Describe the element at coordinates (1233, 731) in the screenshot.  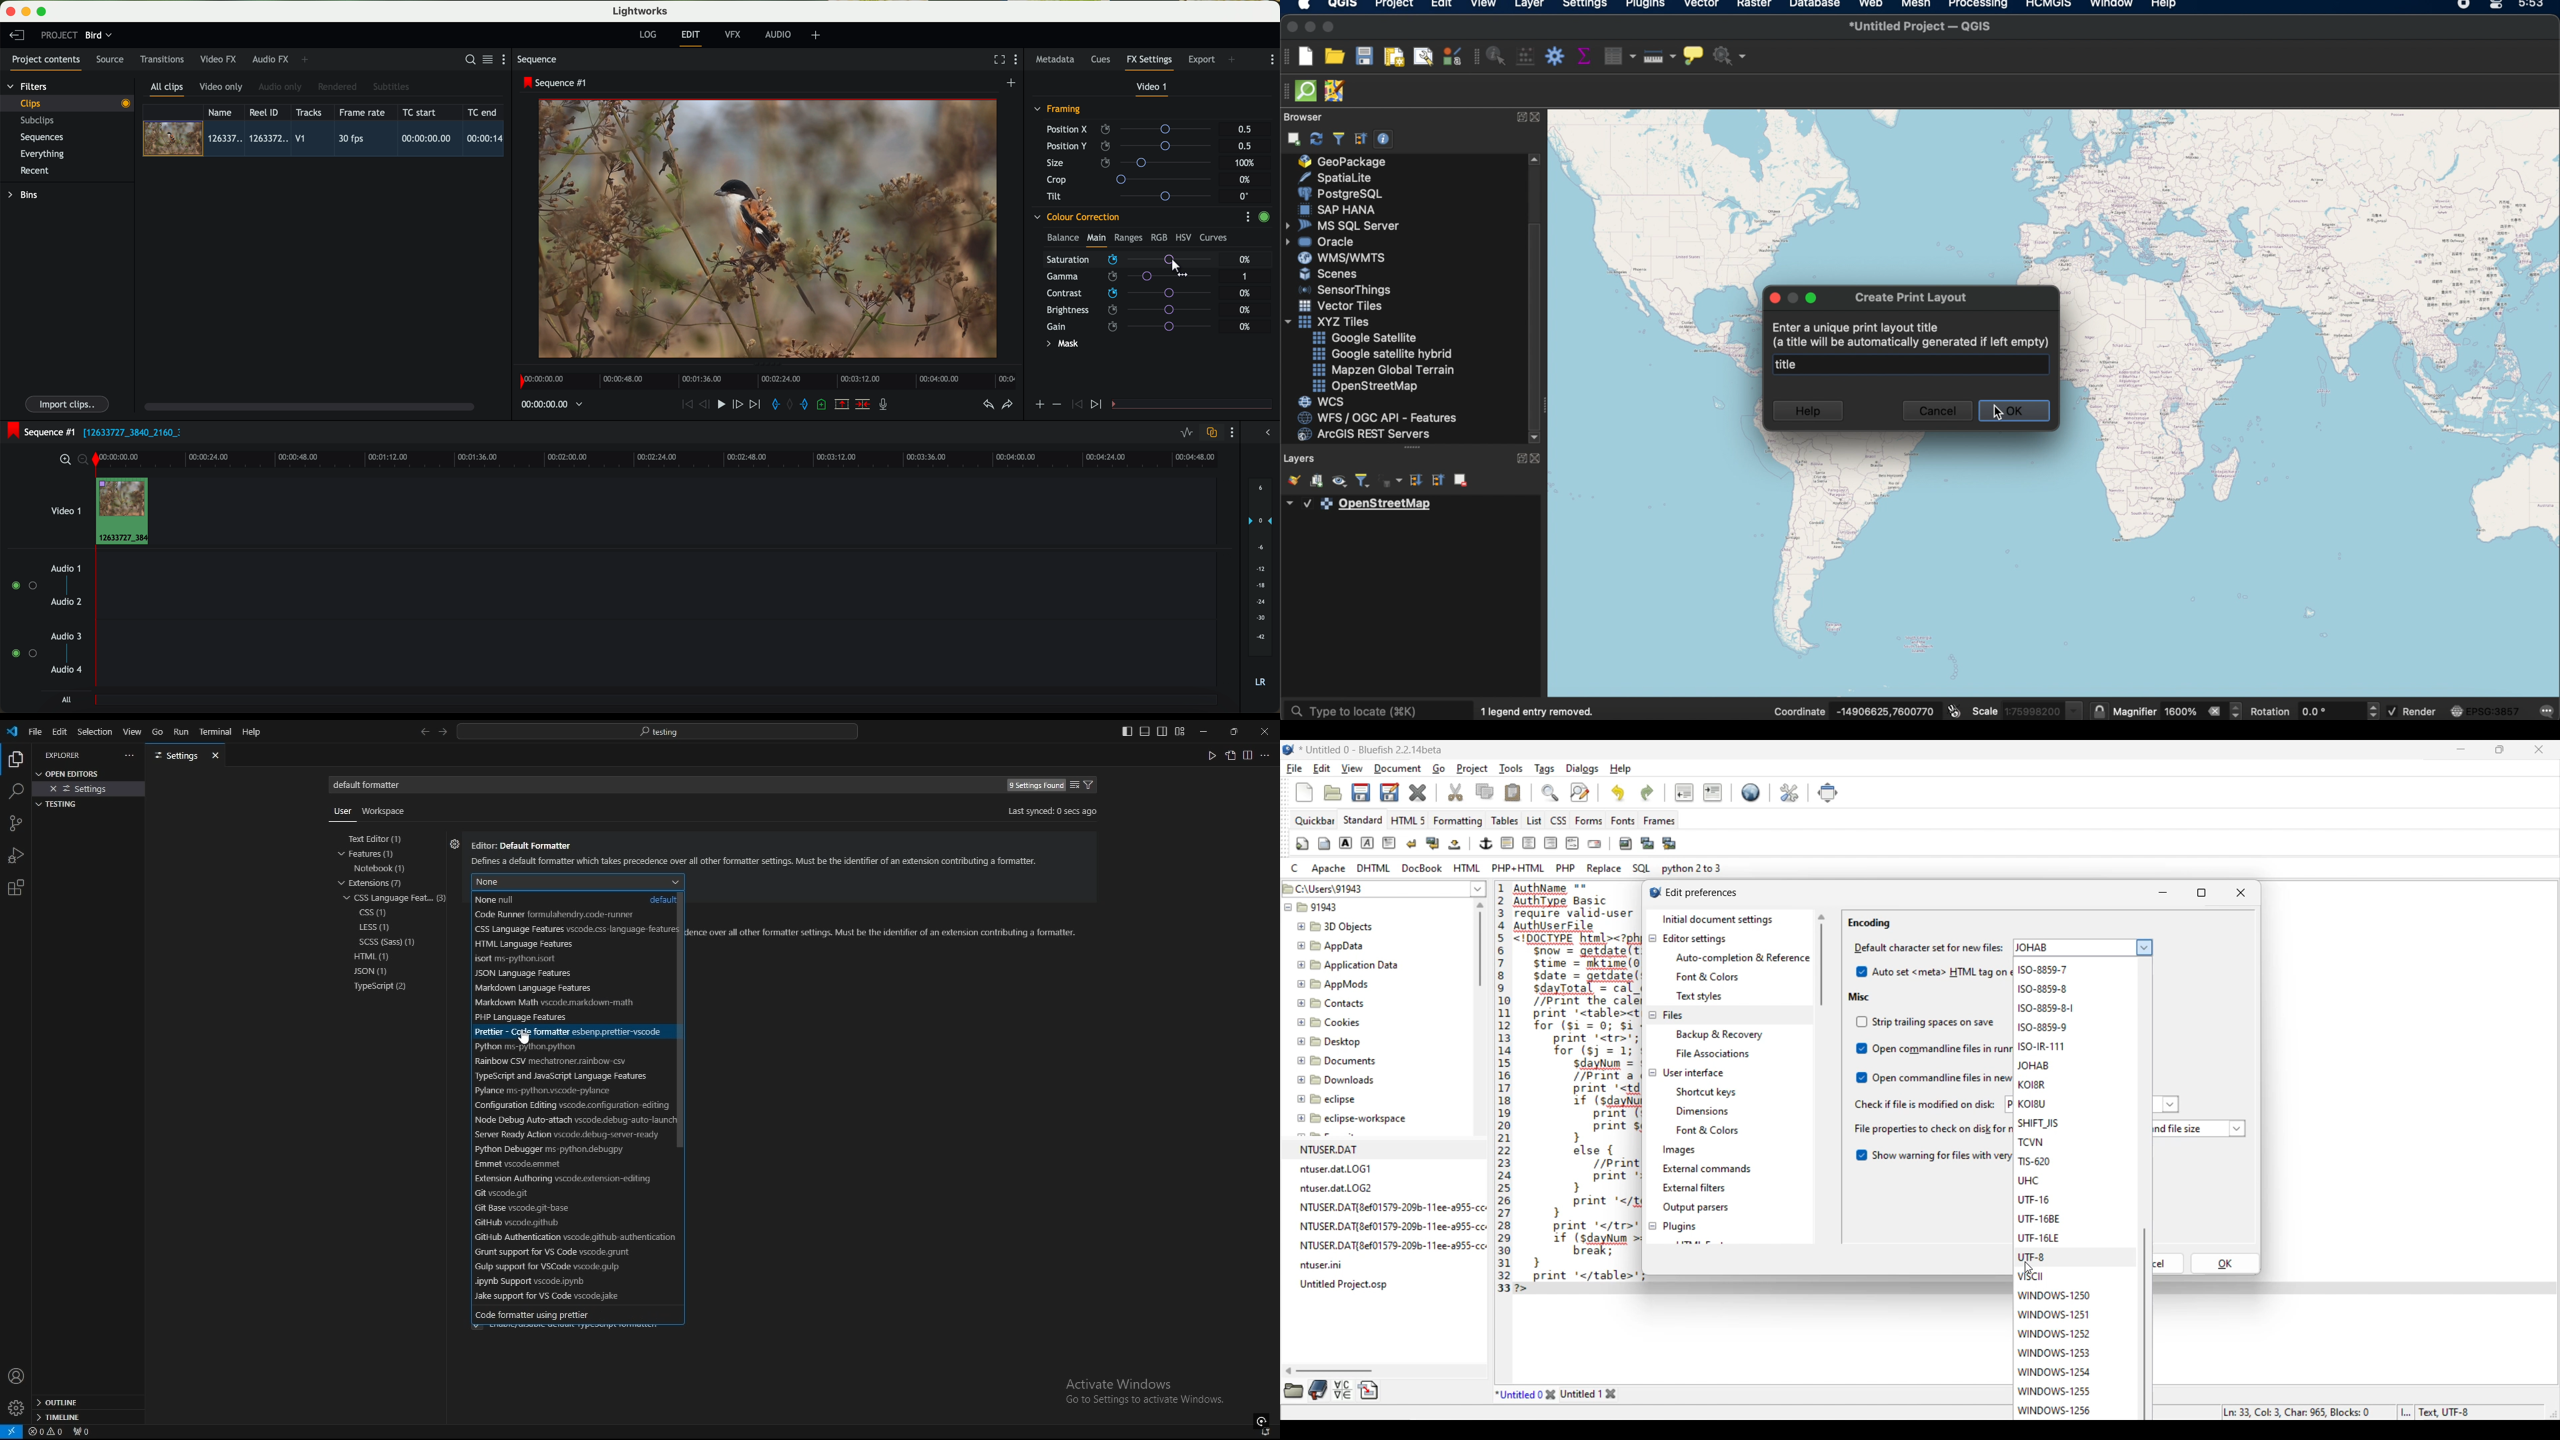
I see `resize` at that location.